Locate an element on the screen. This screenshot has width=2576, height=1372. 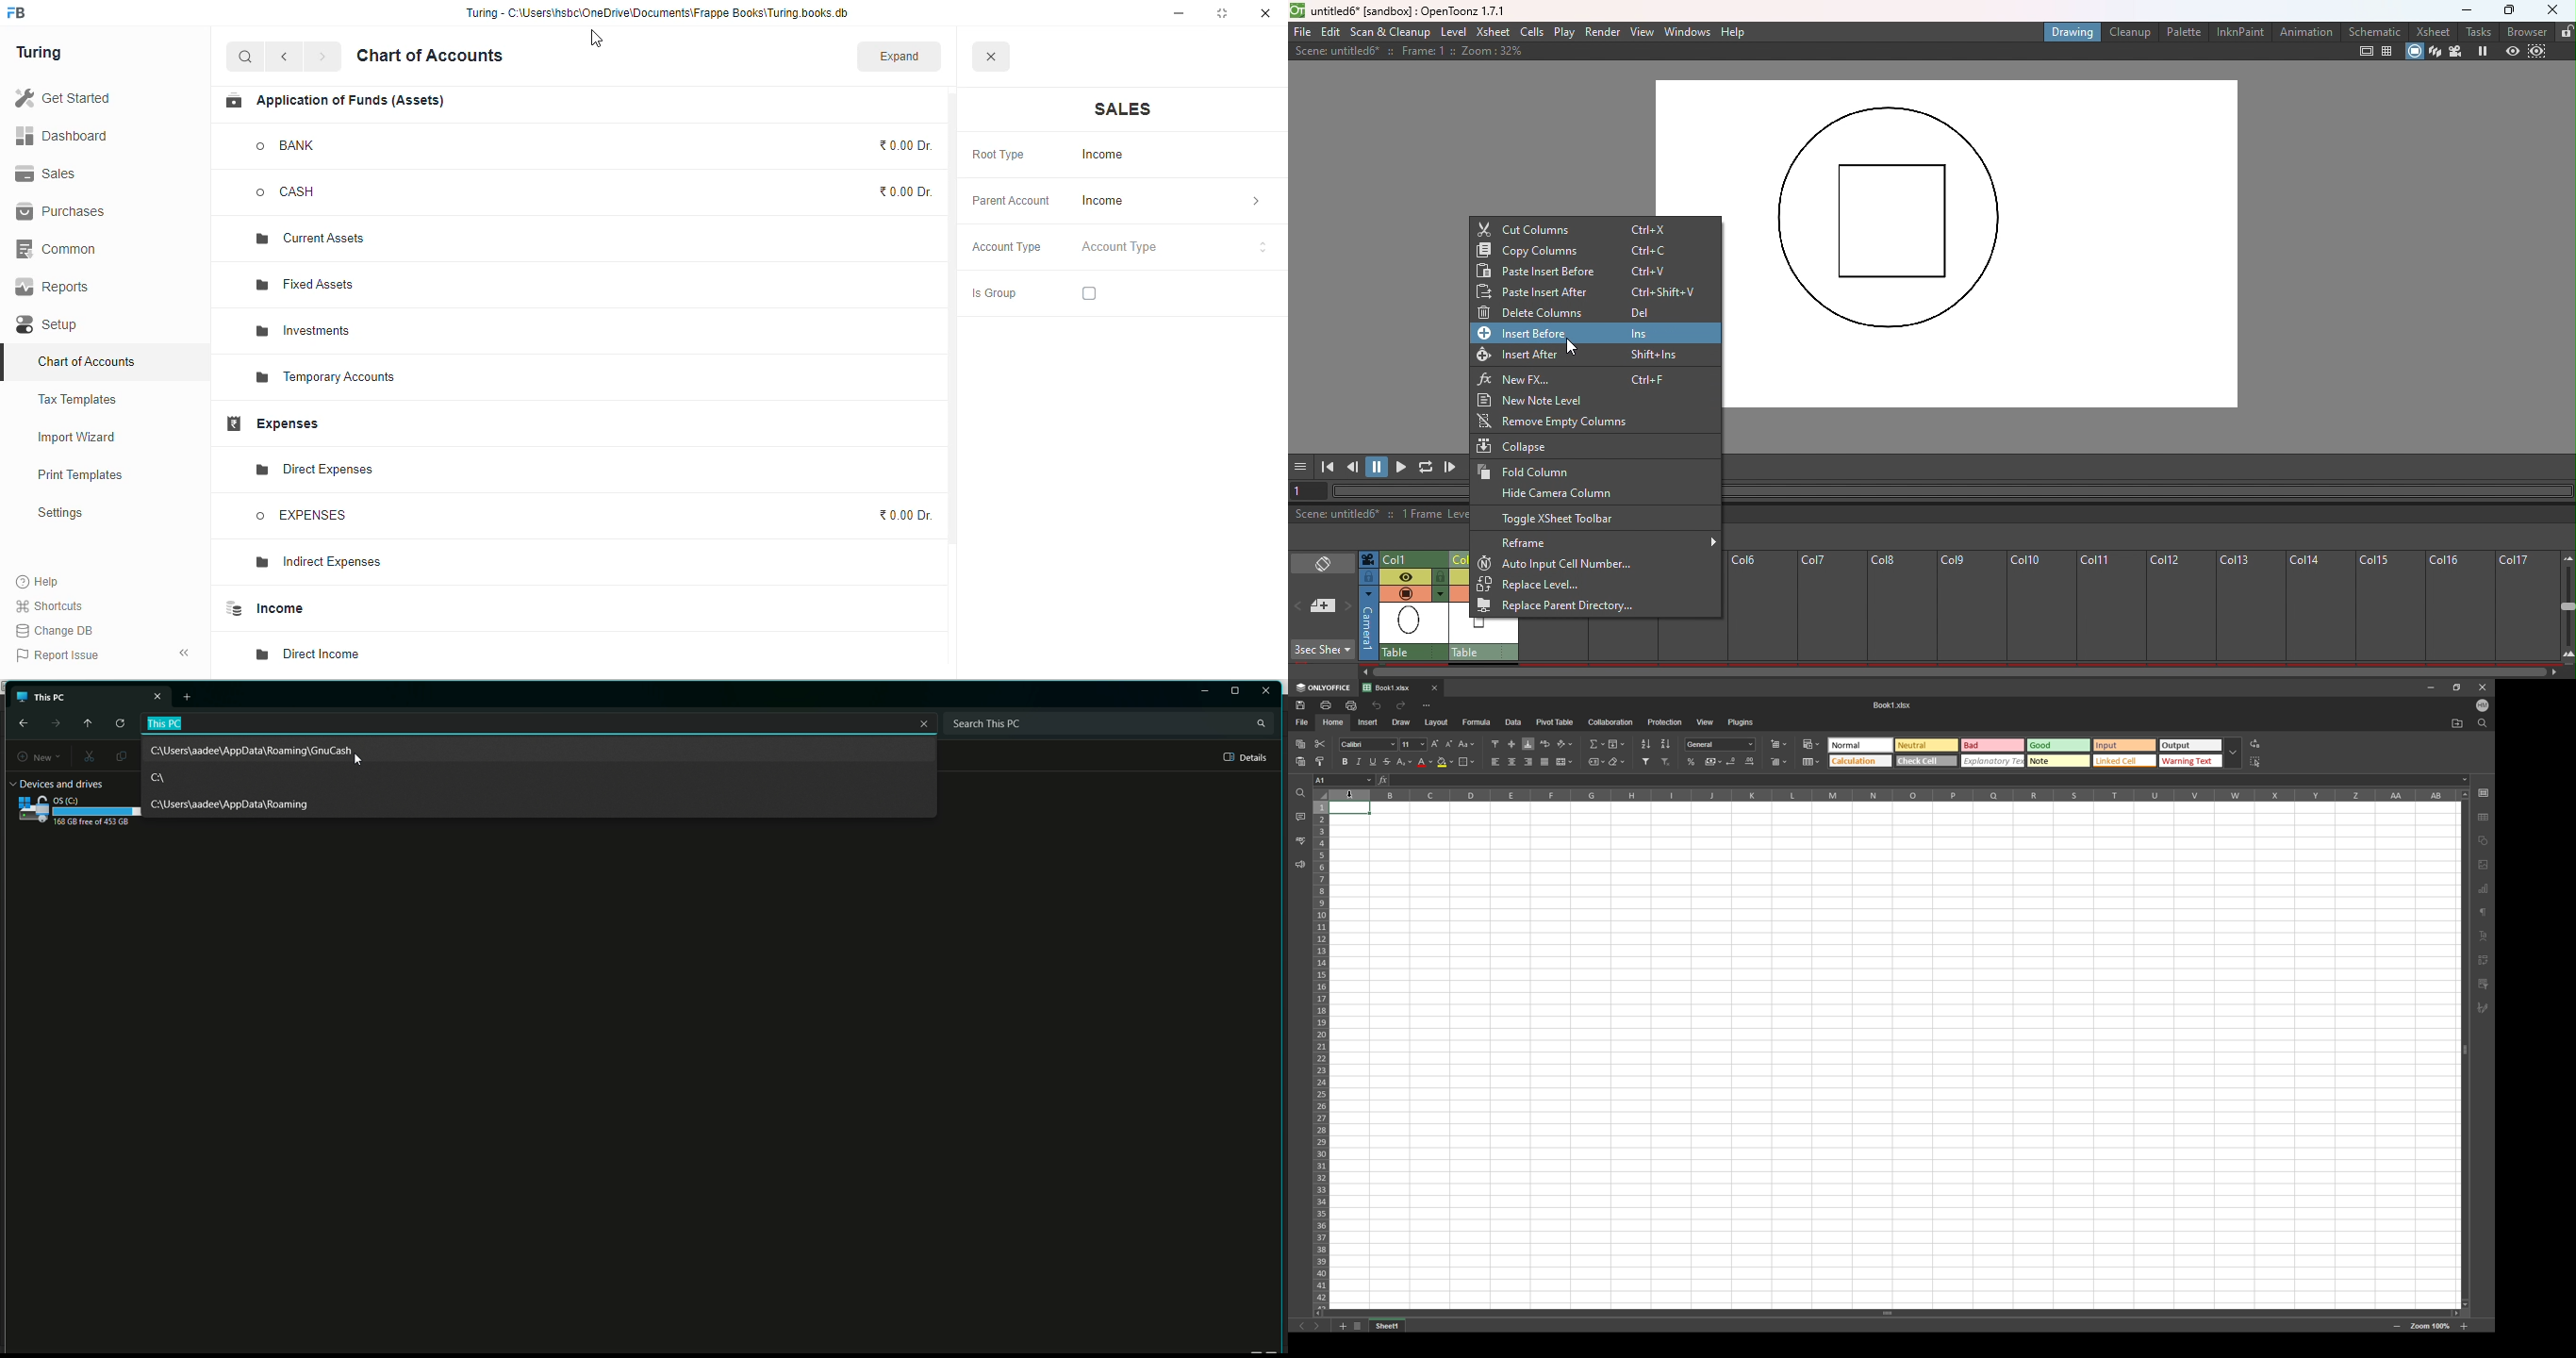
text alignment is located at coordinates (2483, 936).